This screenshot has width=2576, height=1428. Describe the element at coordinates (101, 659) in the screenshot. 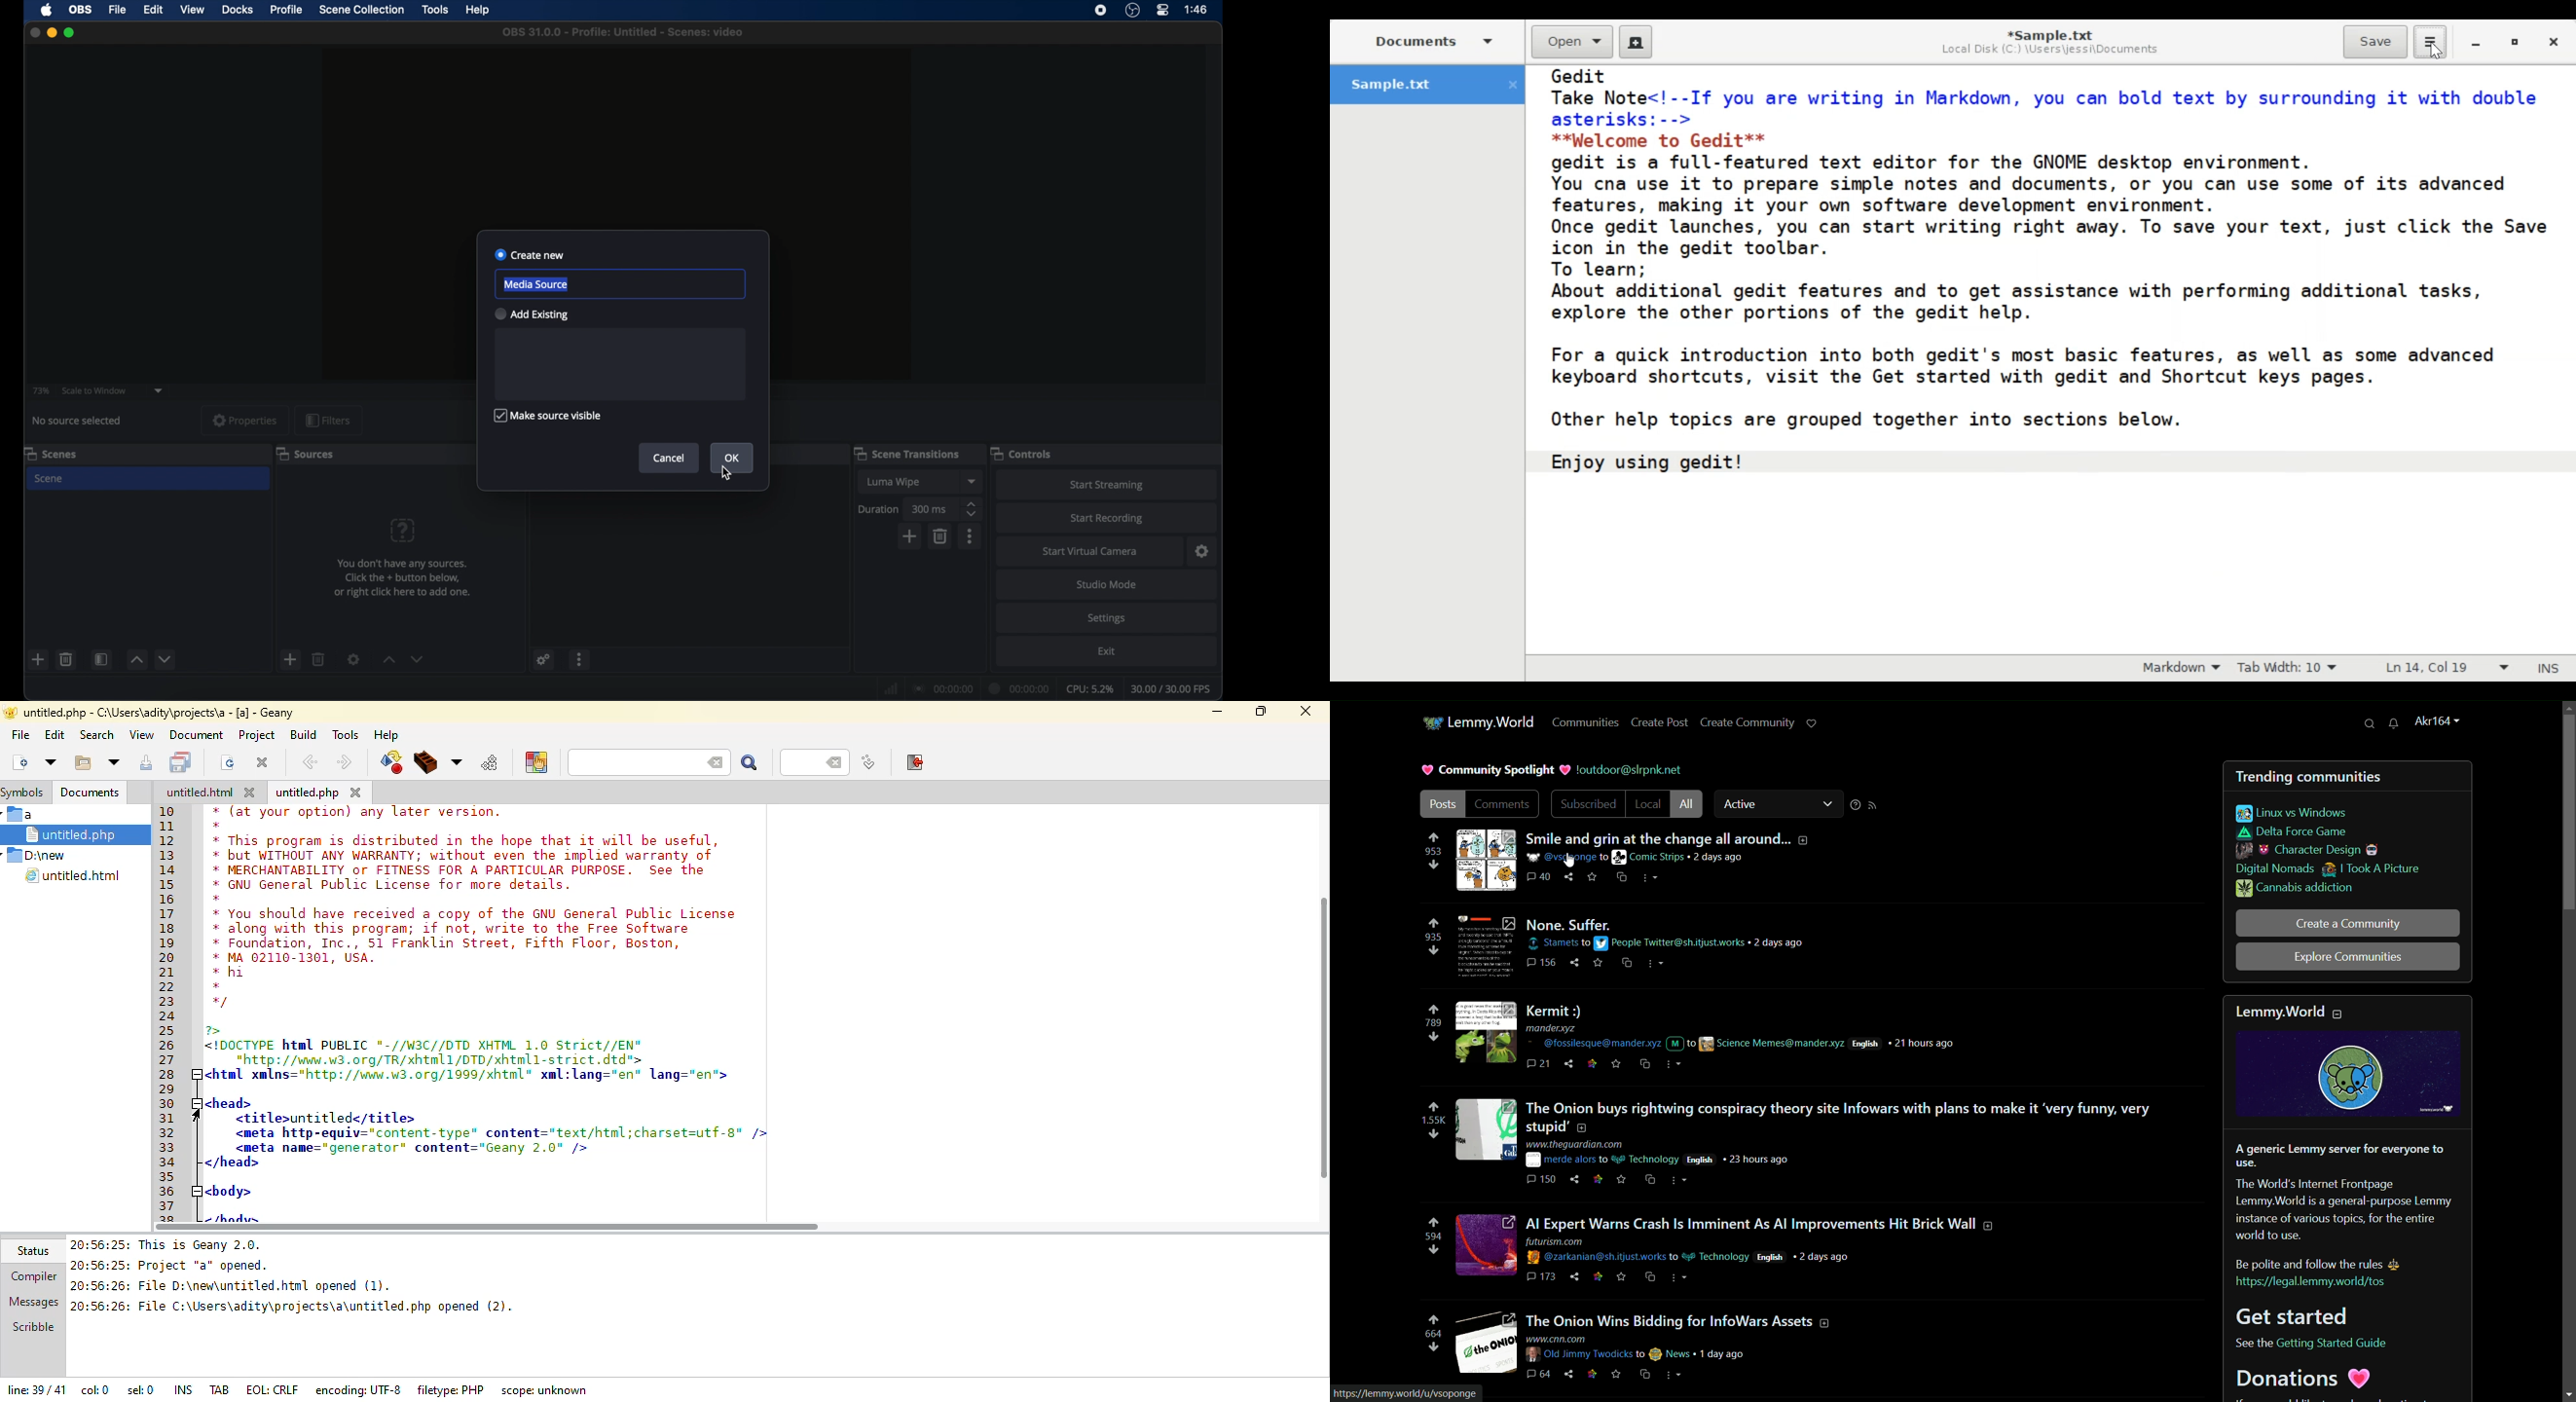

I see `scene filters` at that location.